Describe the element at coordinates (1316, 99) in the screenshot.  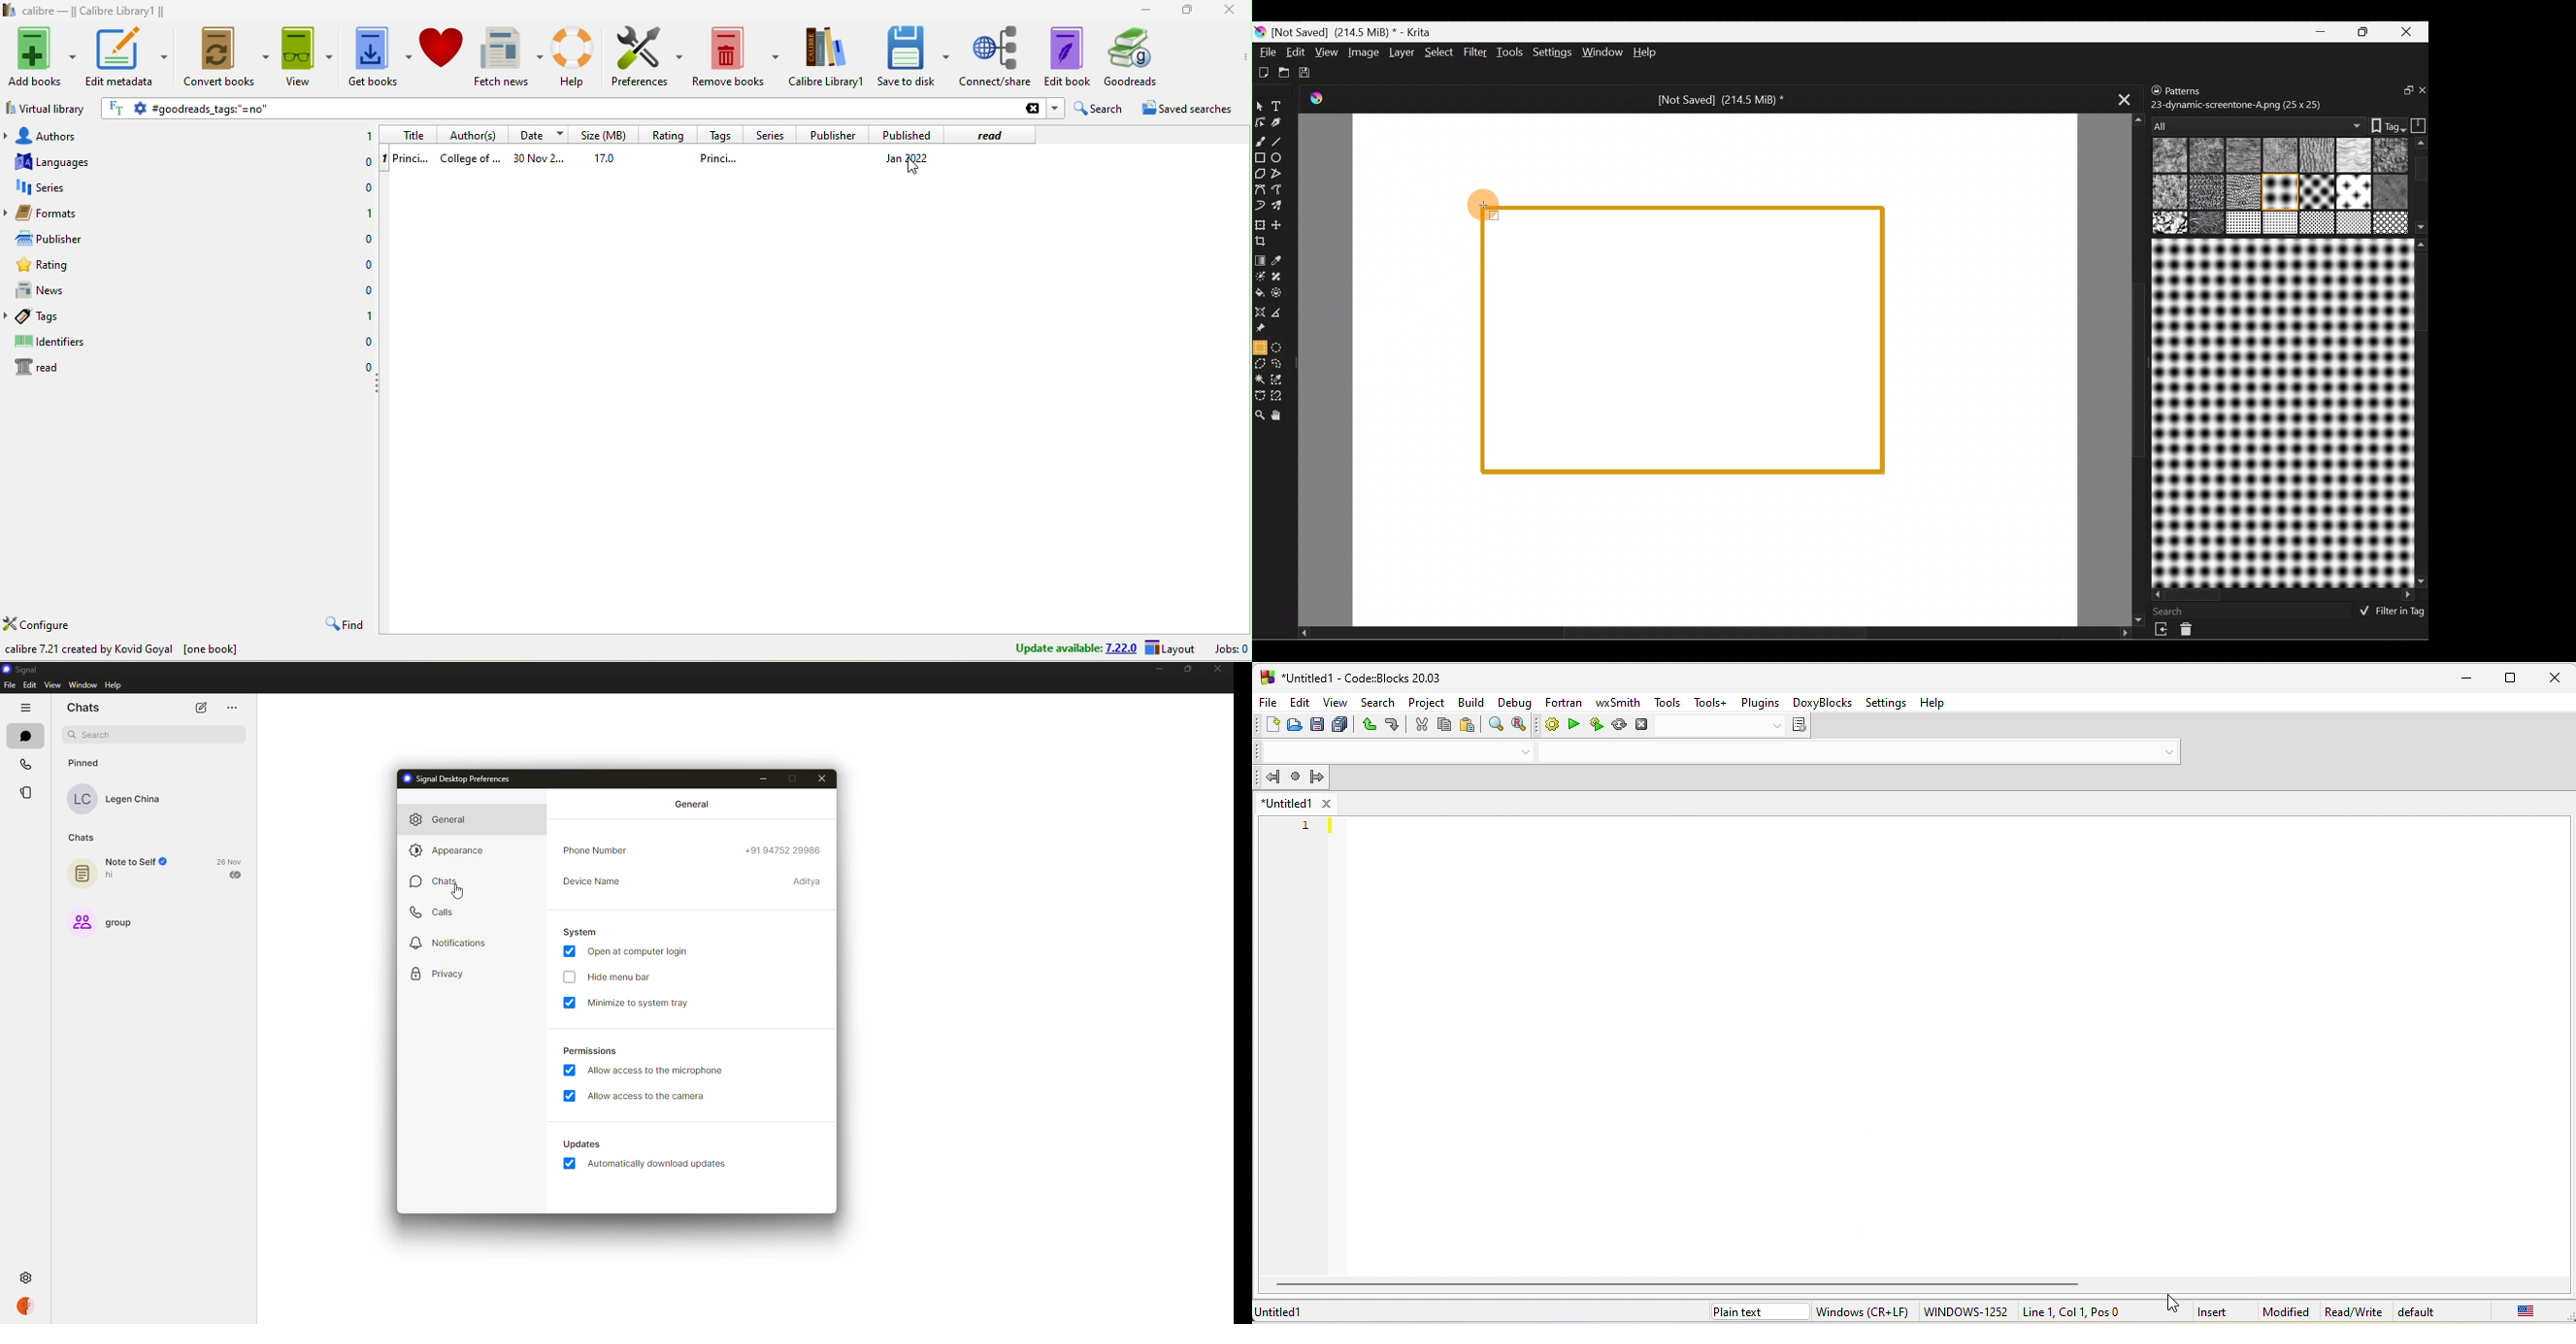
I see `Krita Logo` at that location.